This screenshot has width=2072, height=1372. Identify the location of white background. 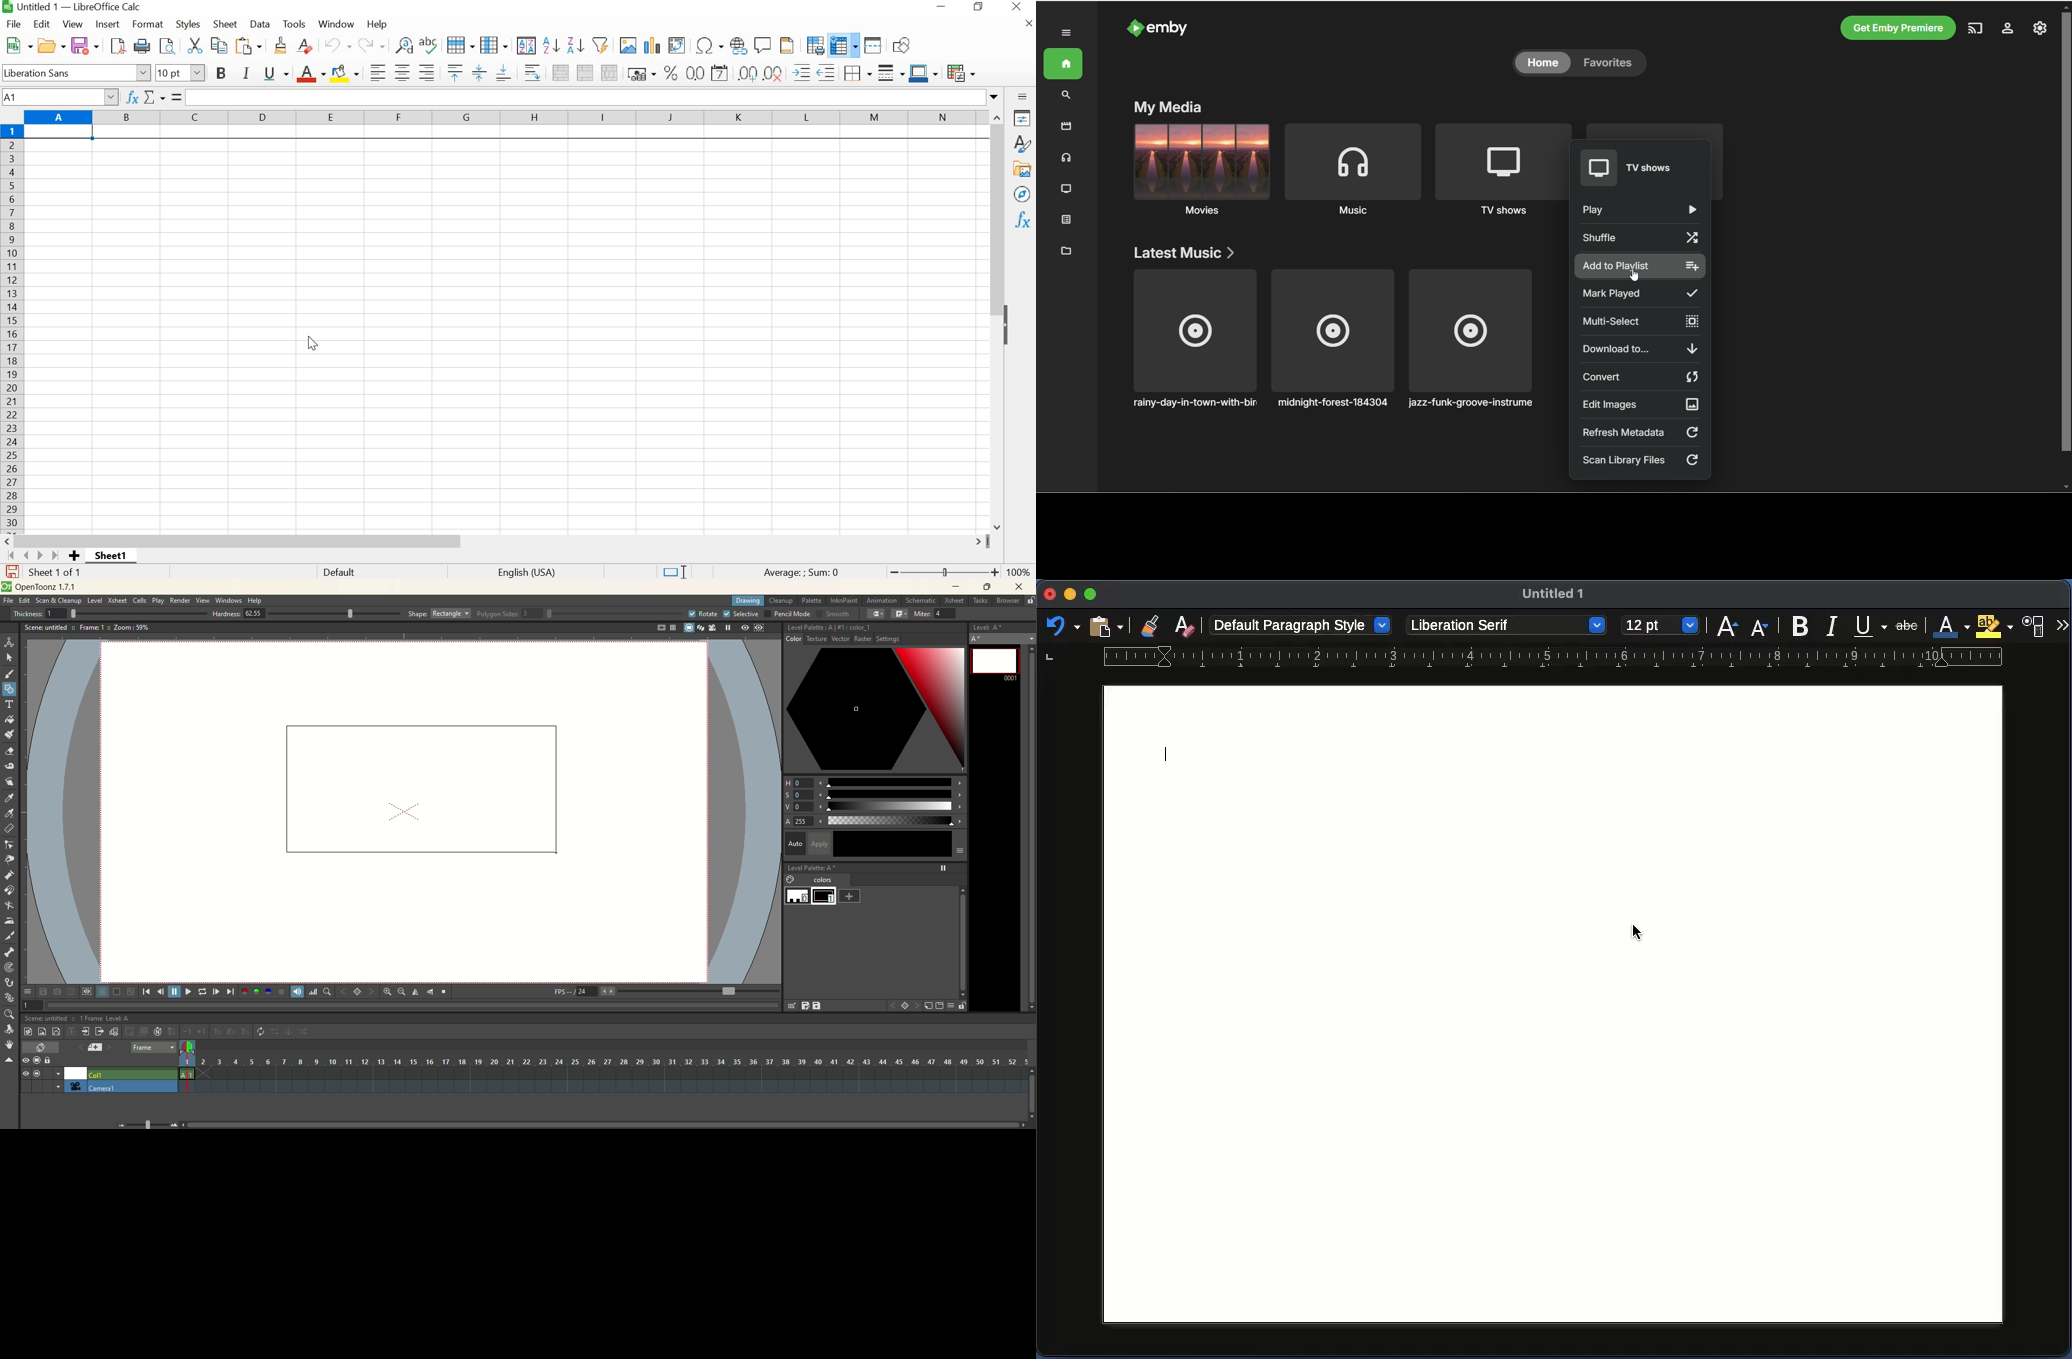
(102, 992).